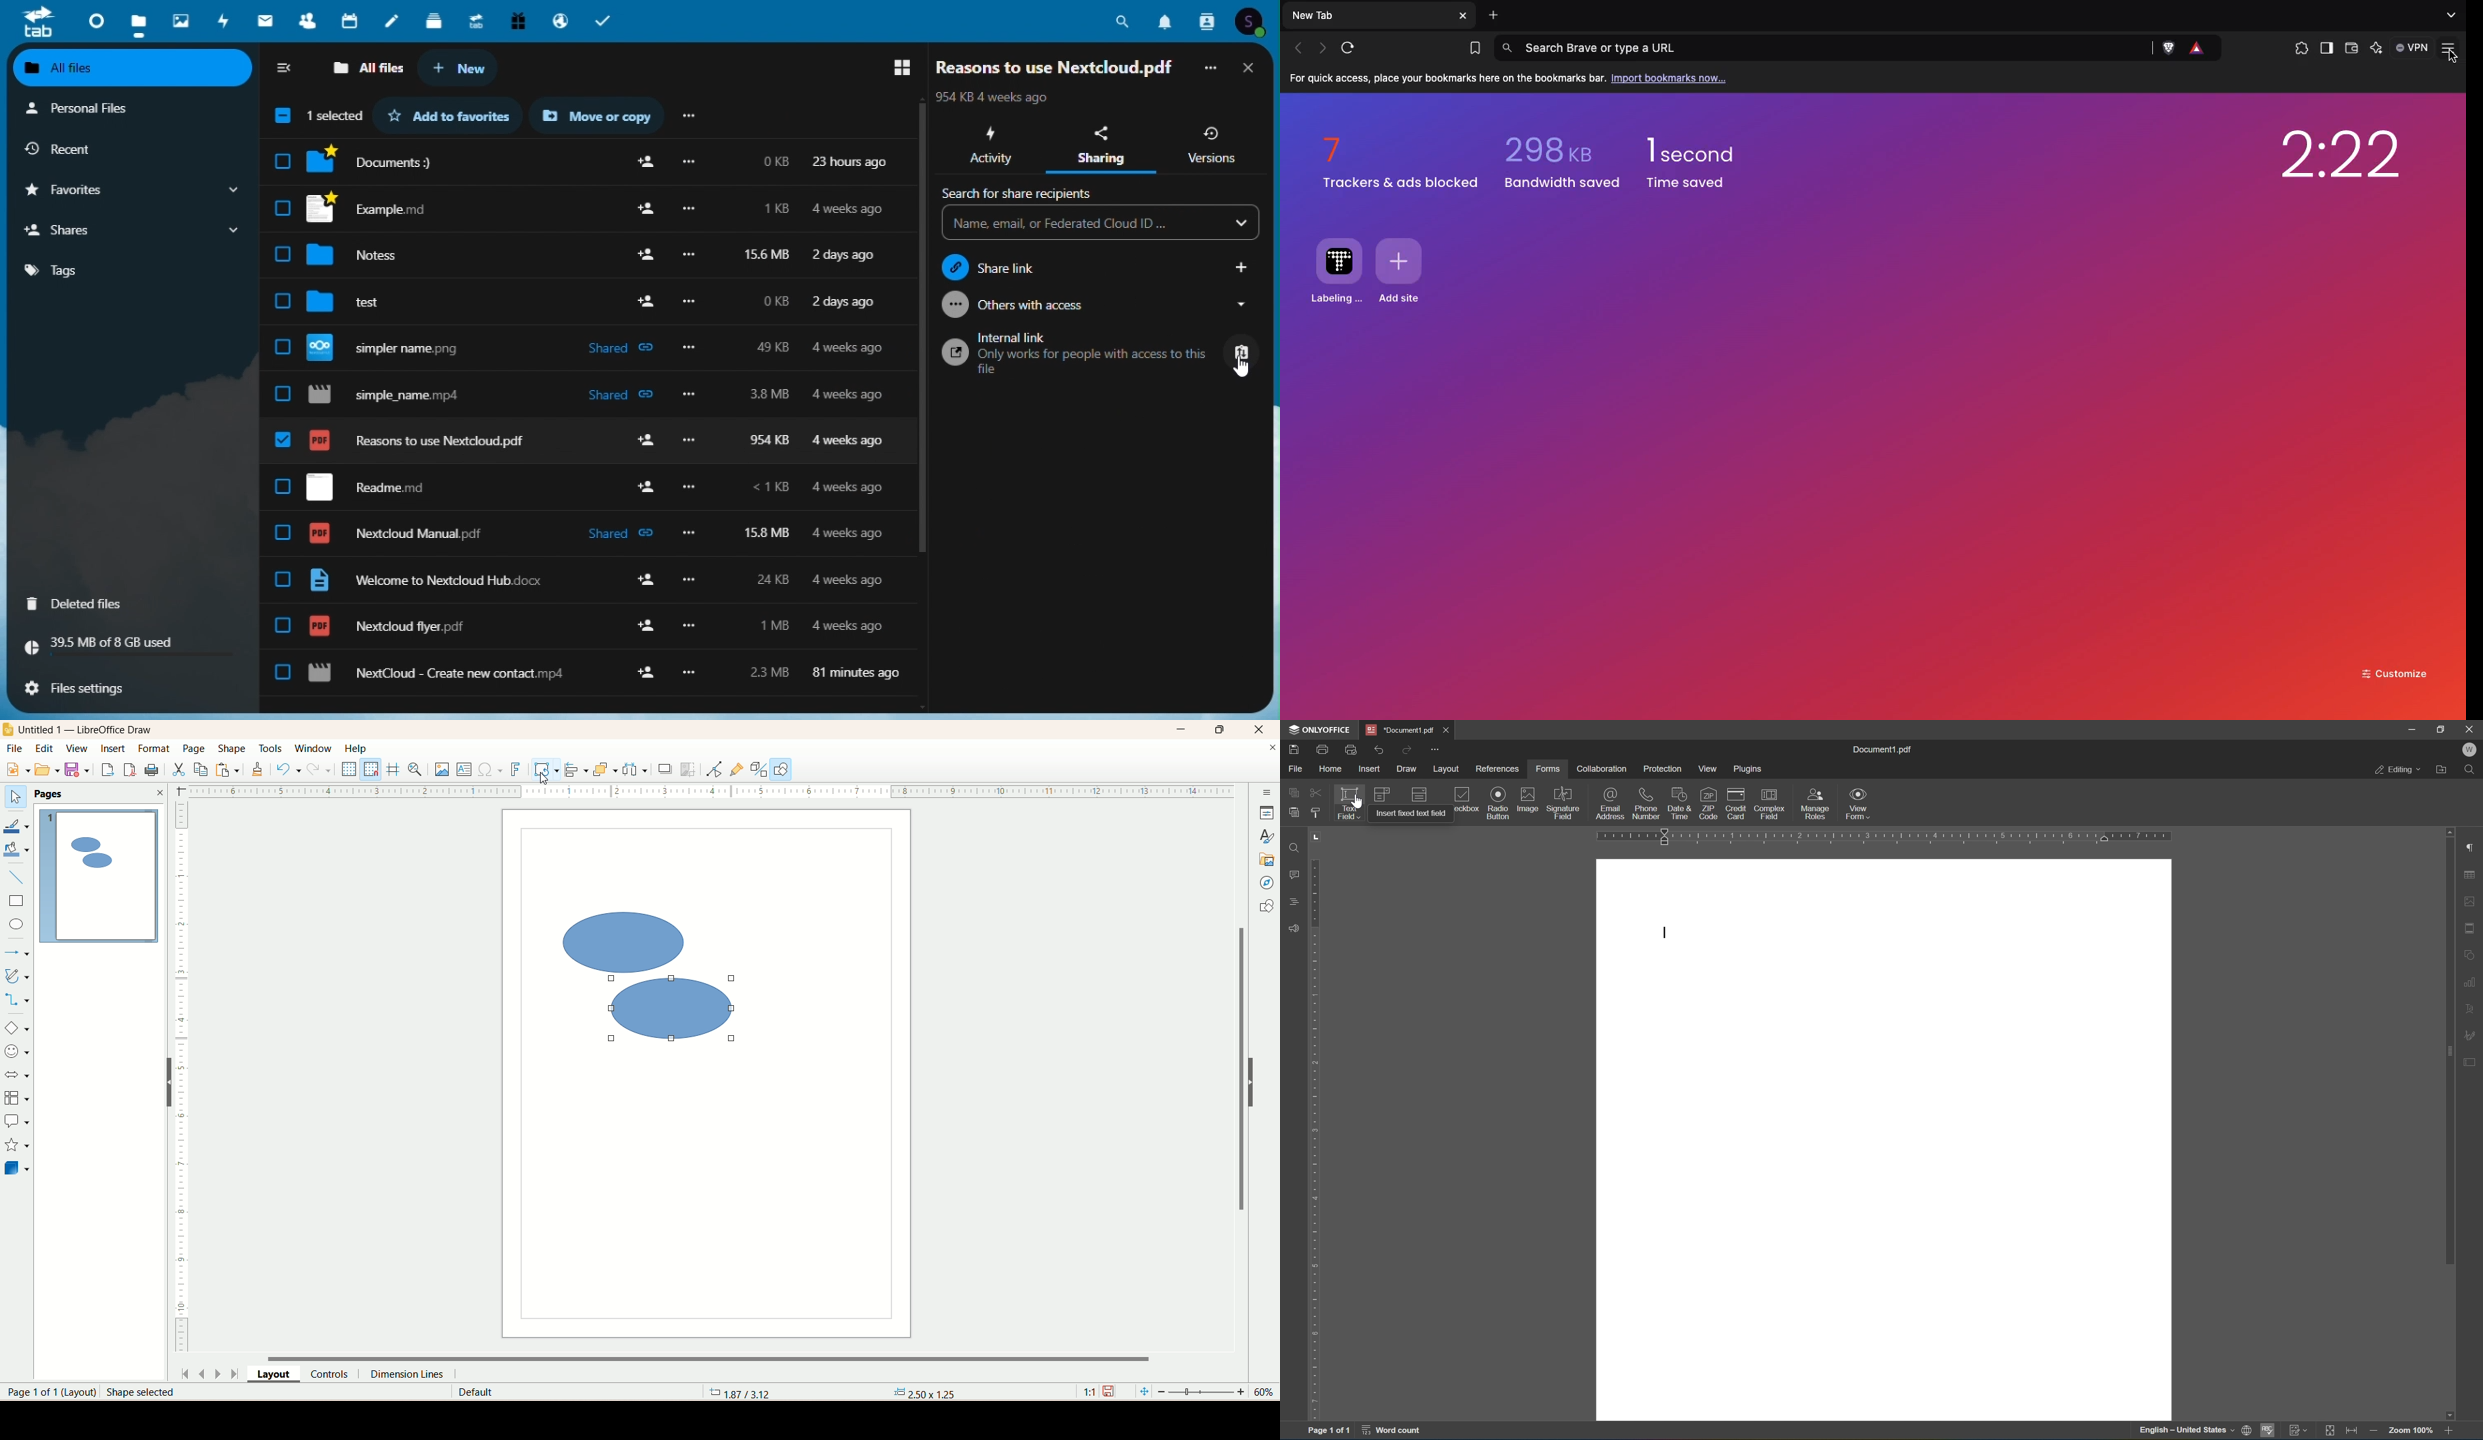 This screenshot has height=1456, width=2492. Describe the element at coordinates (1750, 768) in the screenshot. I see `plugins` at that location.